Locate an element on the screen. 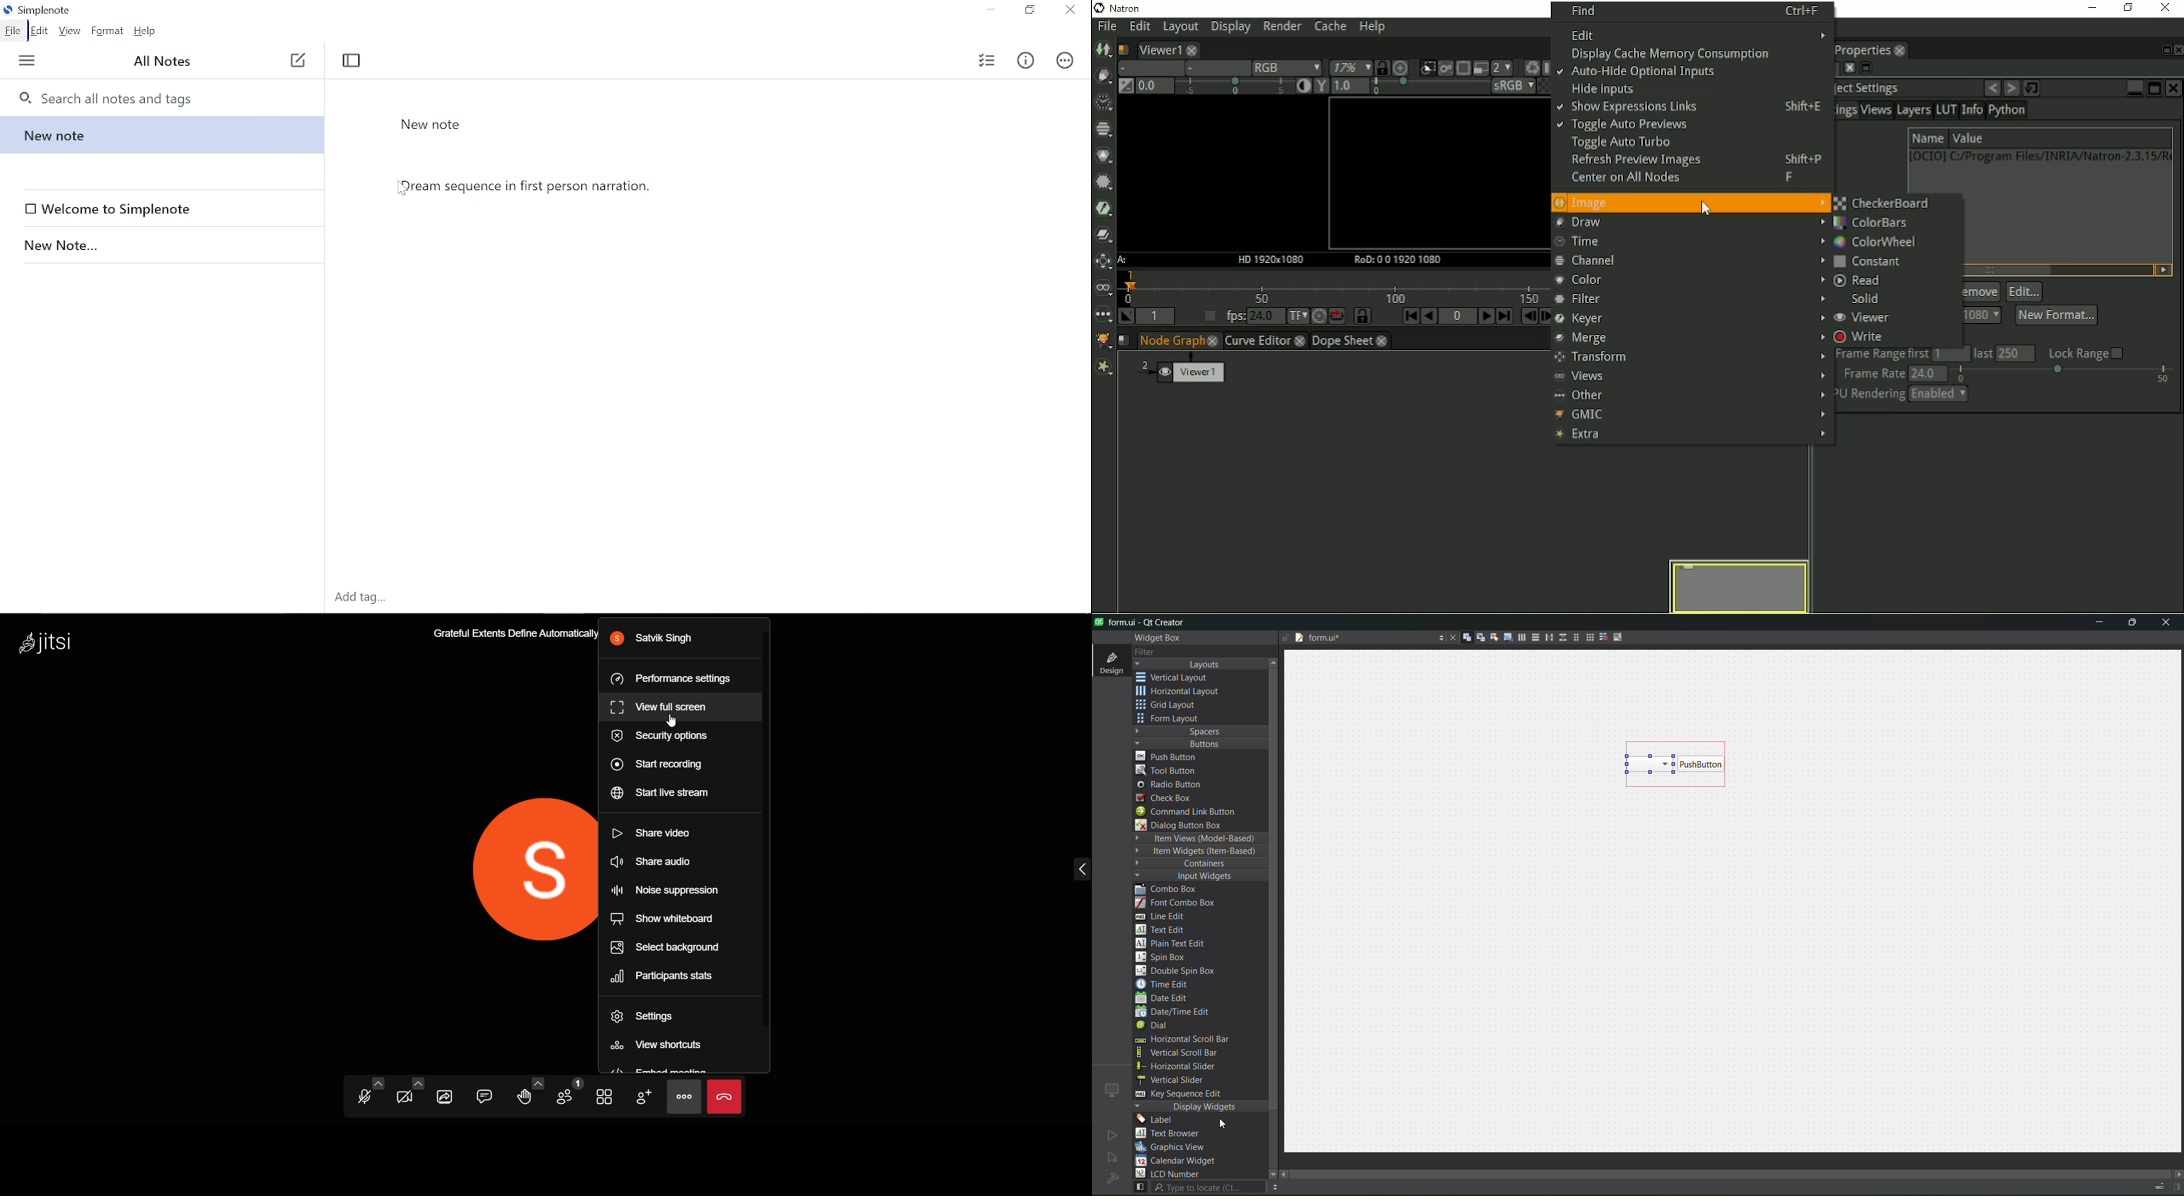 The width and height of the screenshot is (2184, 1204). File is located at coordinates (13, 31).